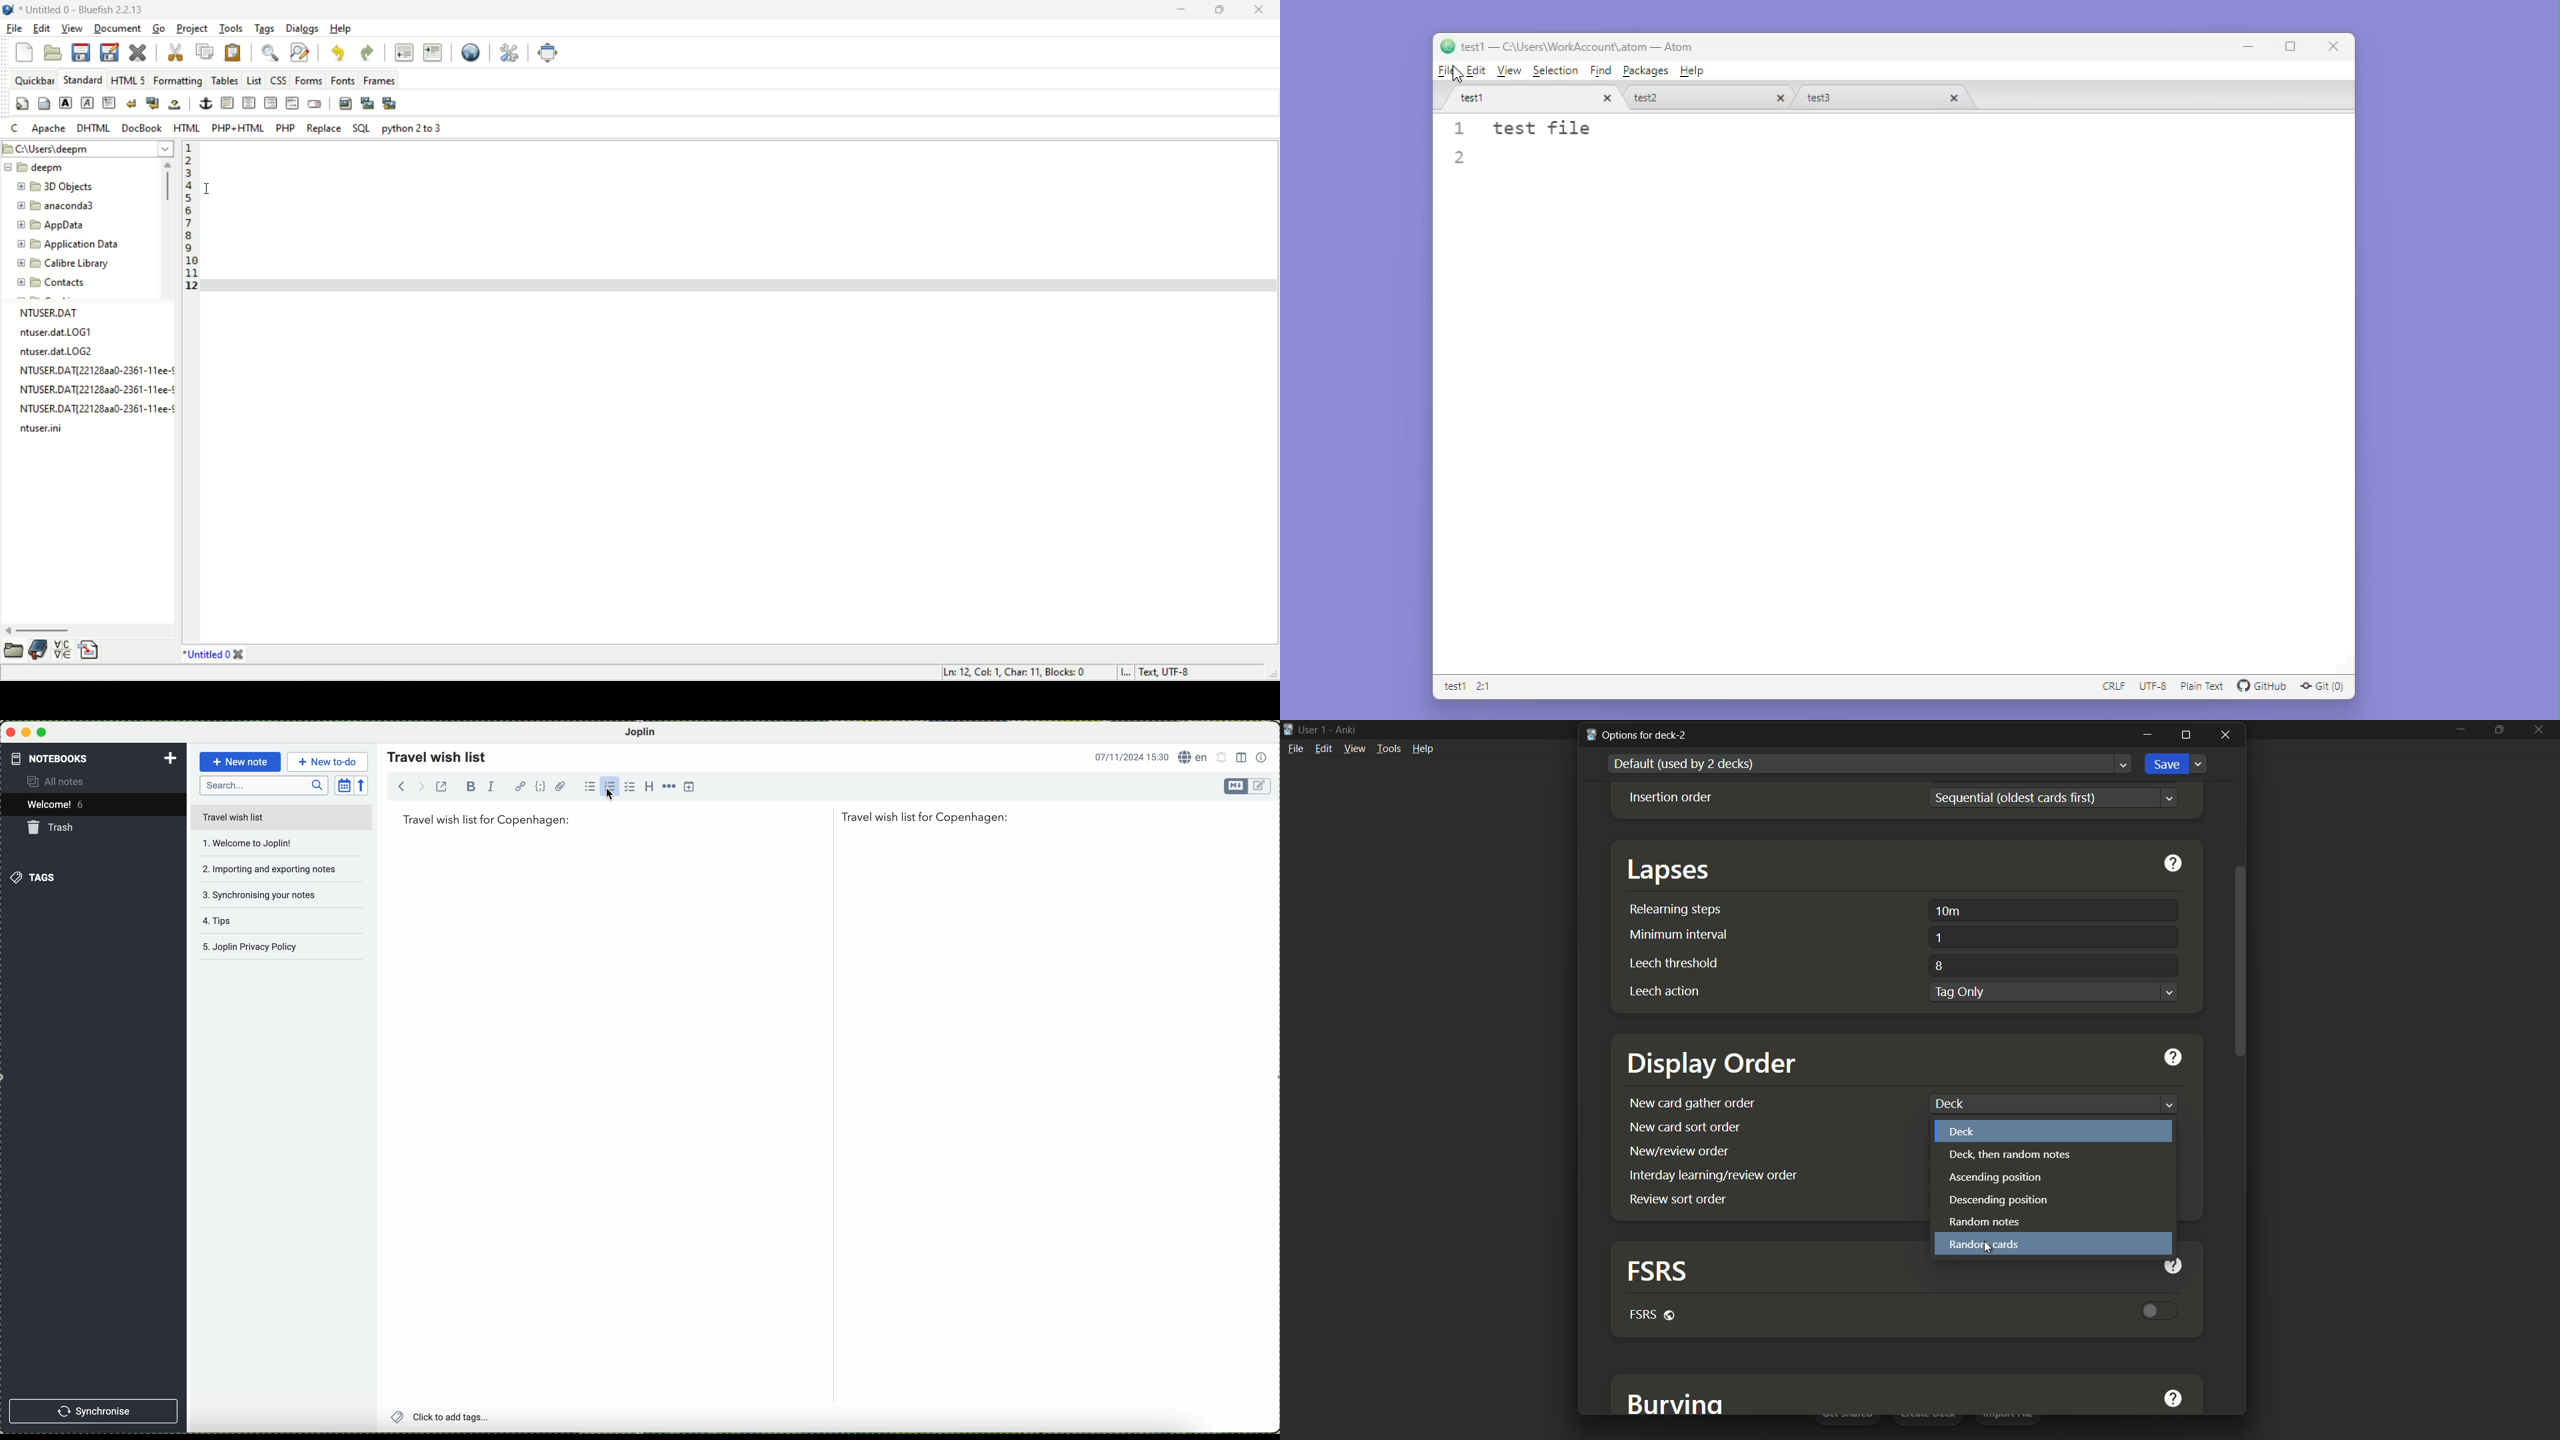  Describe the element at coordinates (367, 52) in the screenshot. I see `redo` at that location.